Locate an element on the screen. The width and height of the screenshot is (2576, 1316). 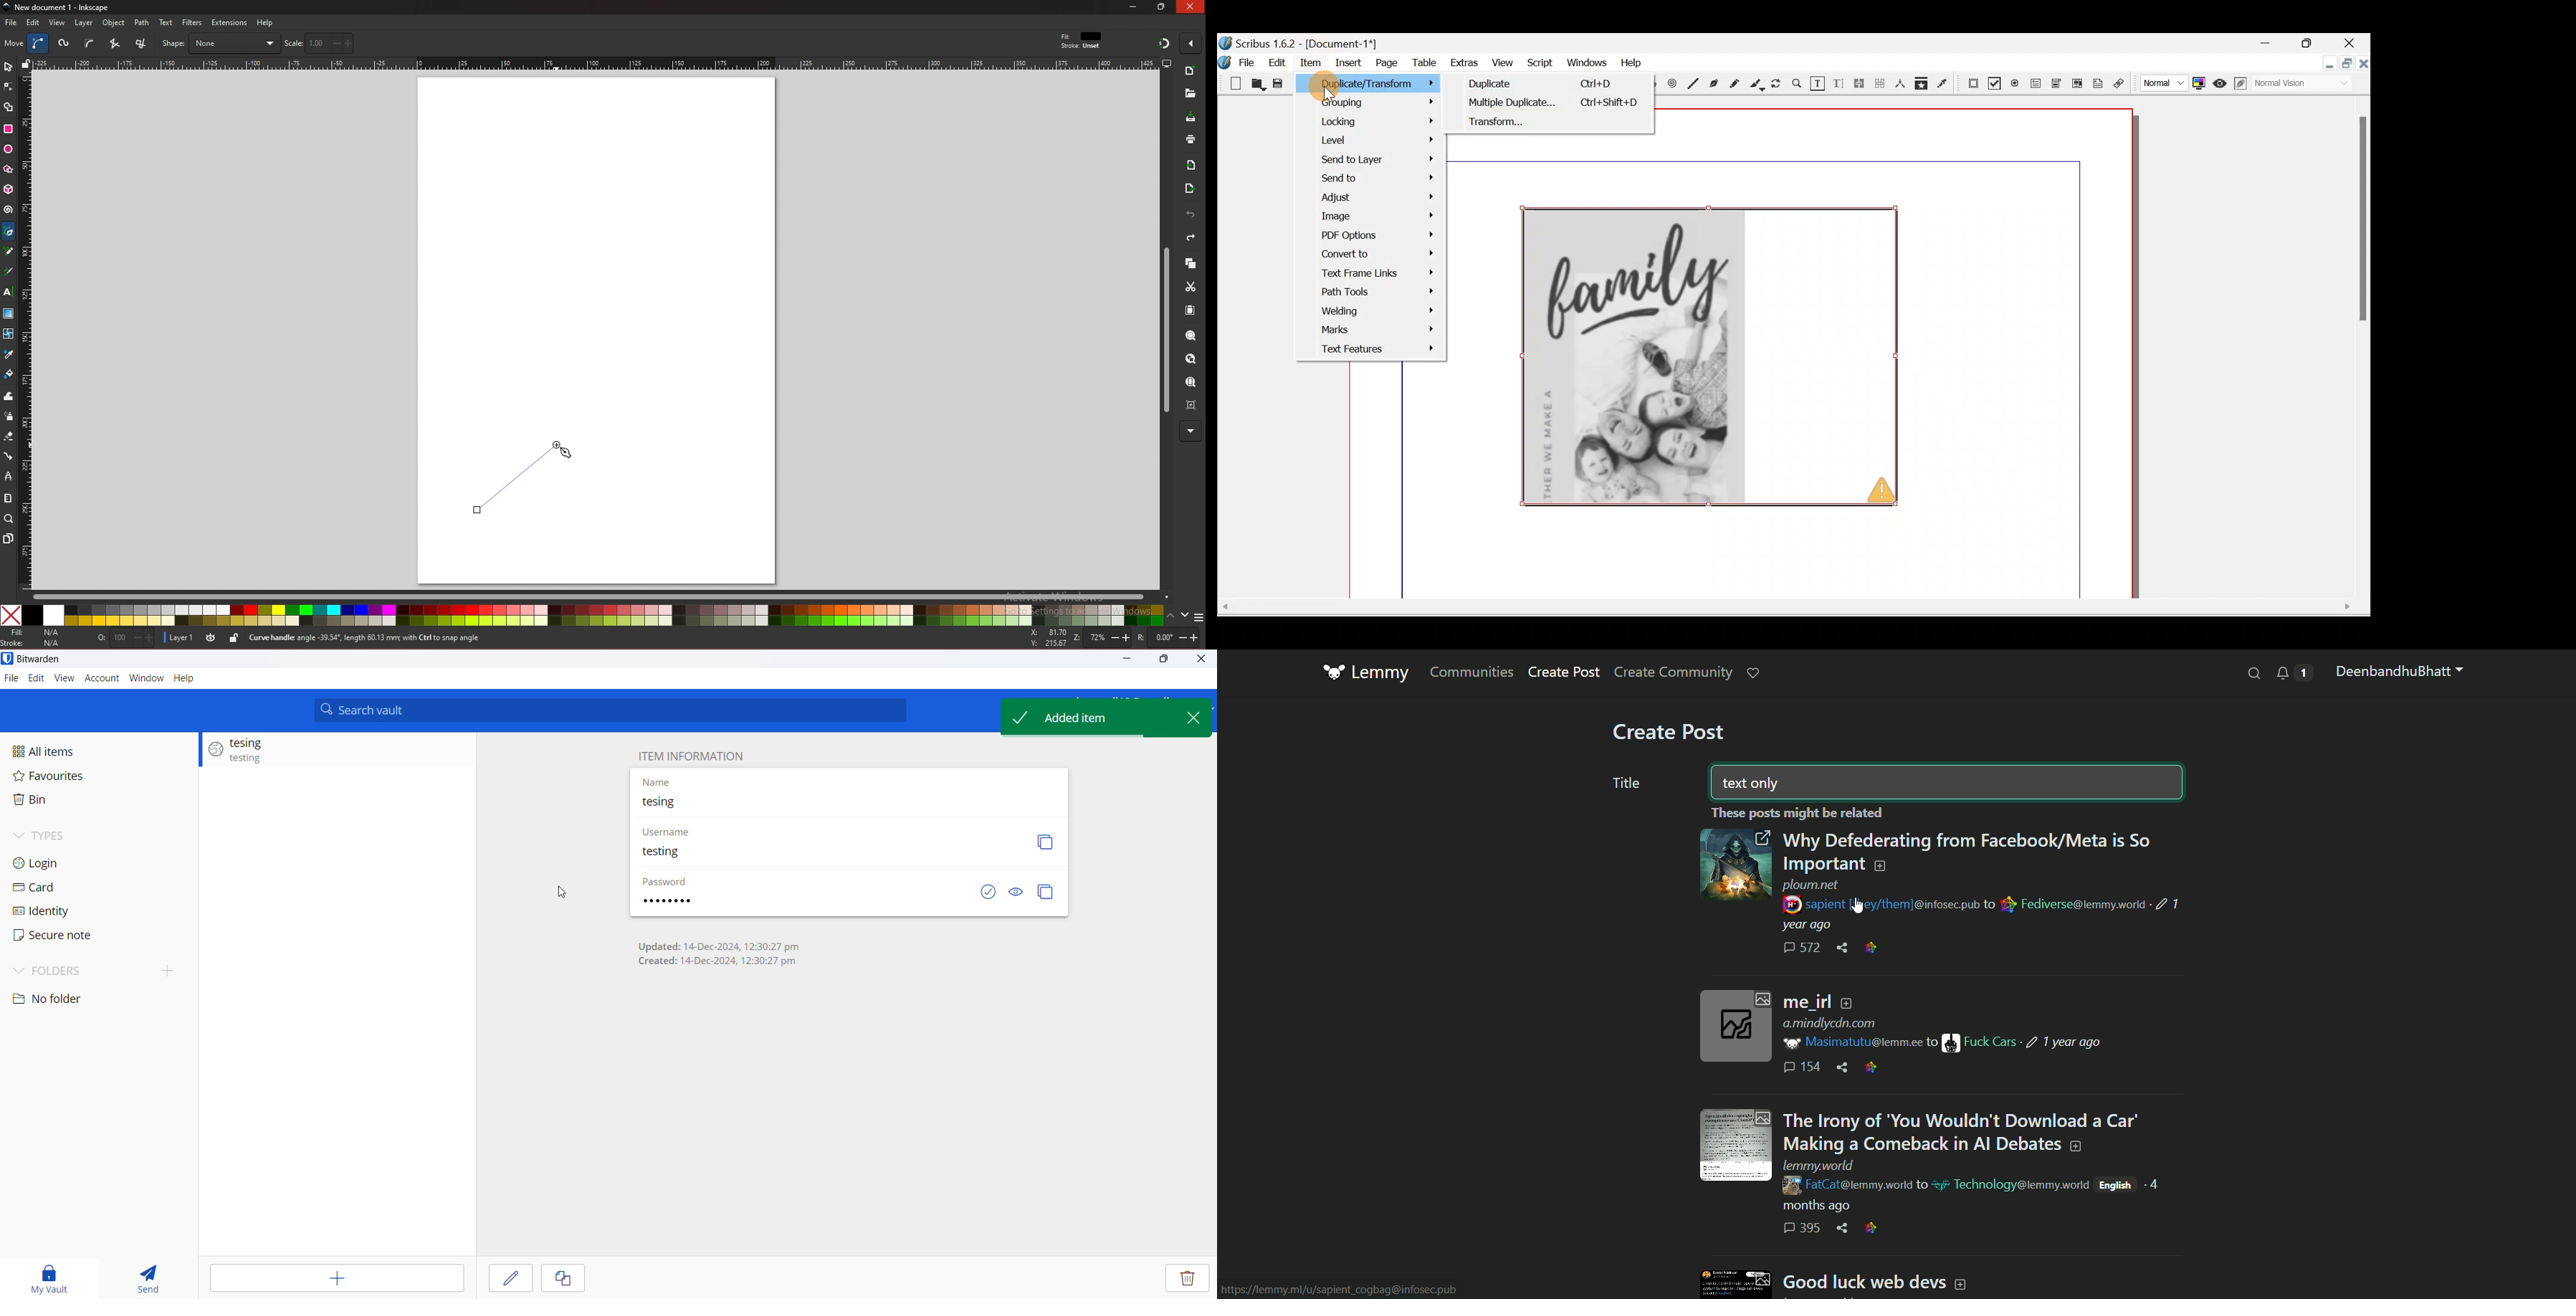
add item is located at coordinates (340, 1281).